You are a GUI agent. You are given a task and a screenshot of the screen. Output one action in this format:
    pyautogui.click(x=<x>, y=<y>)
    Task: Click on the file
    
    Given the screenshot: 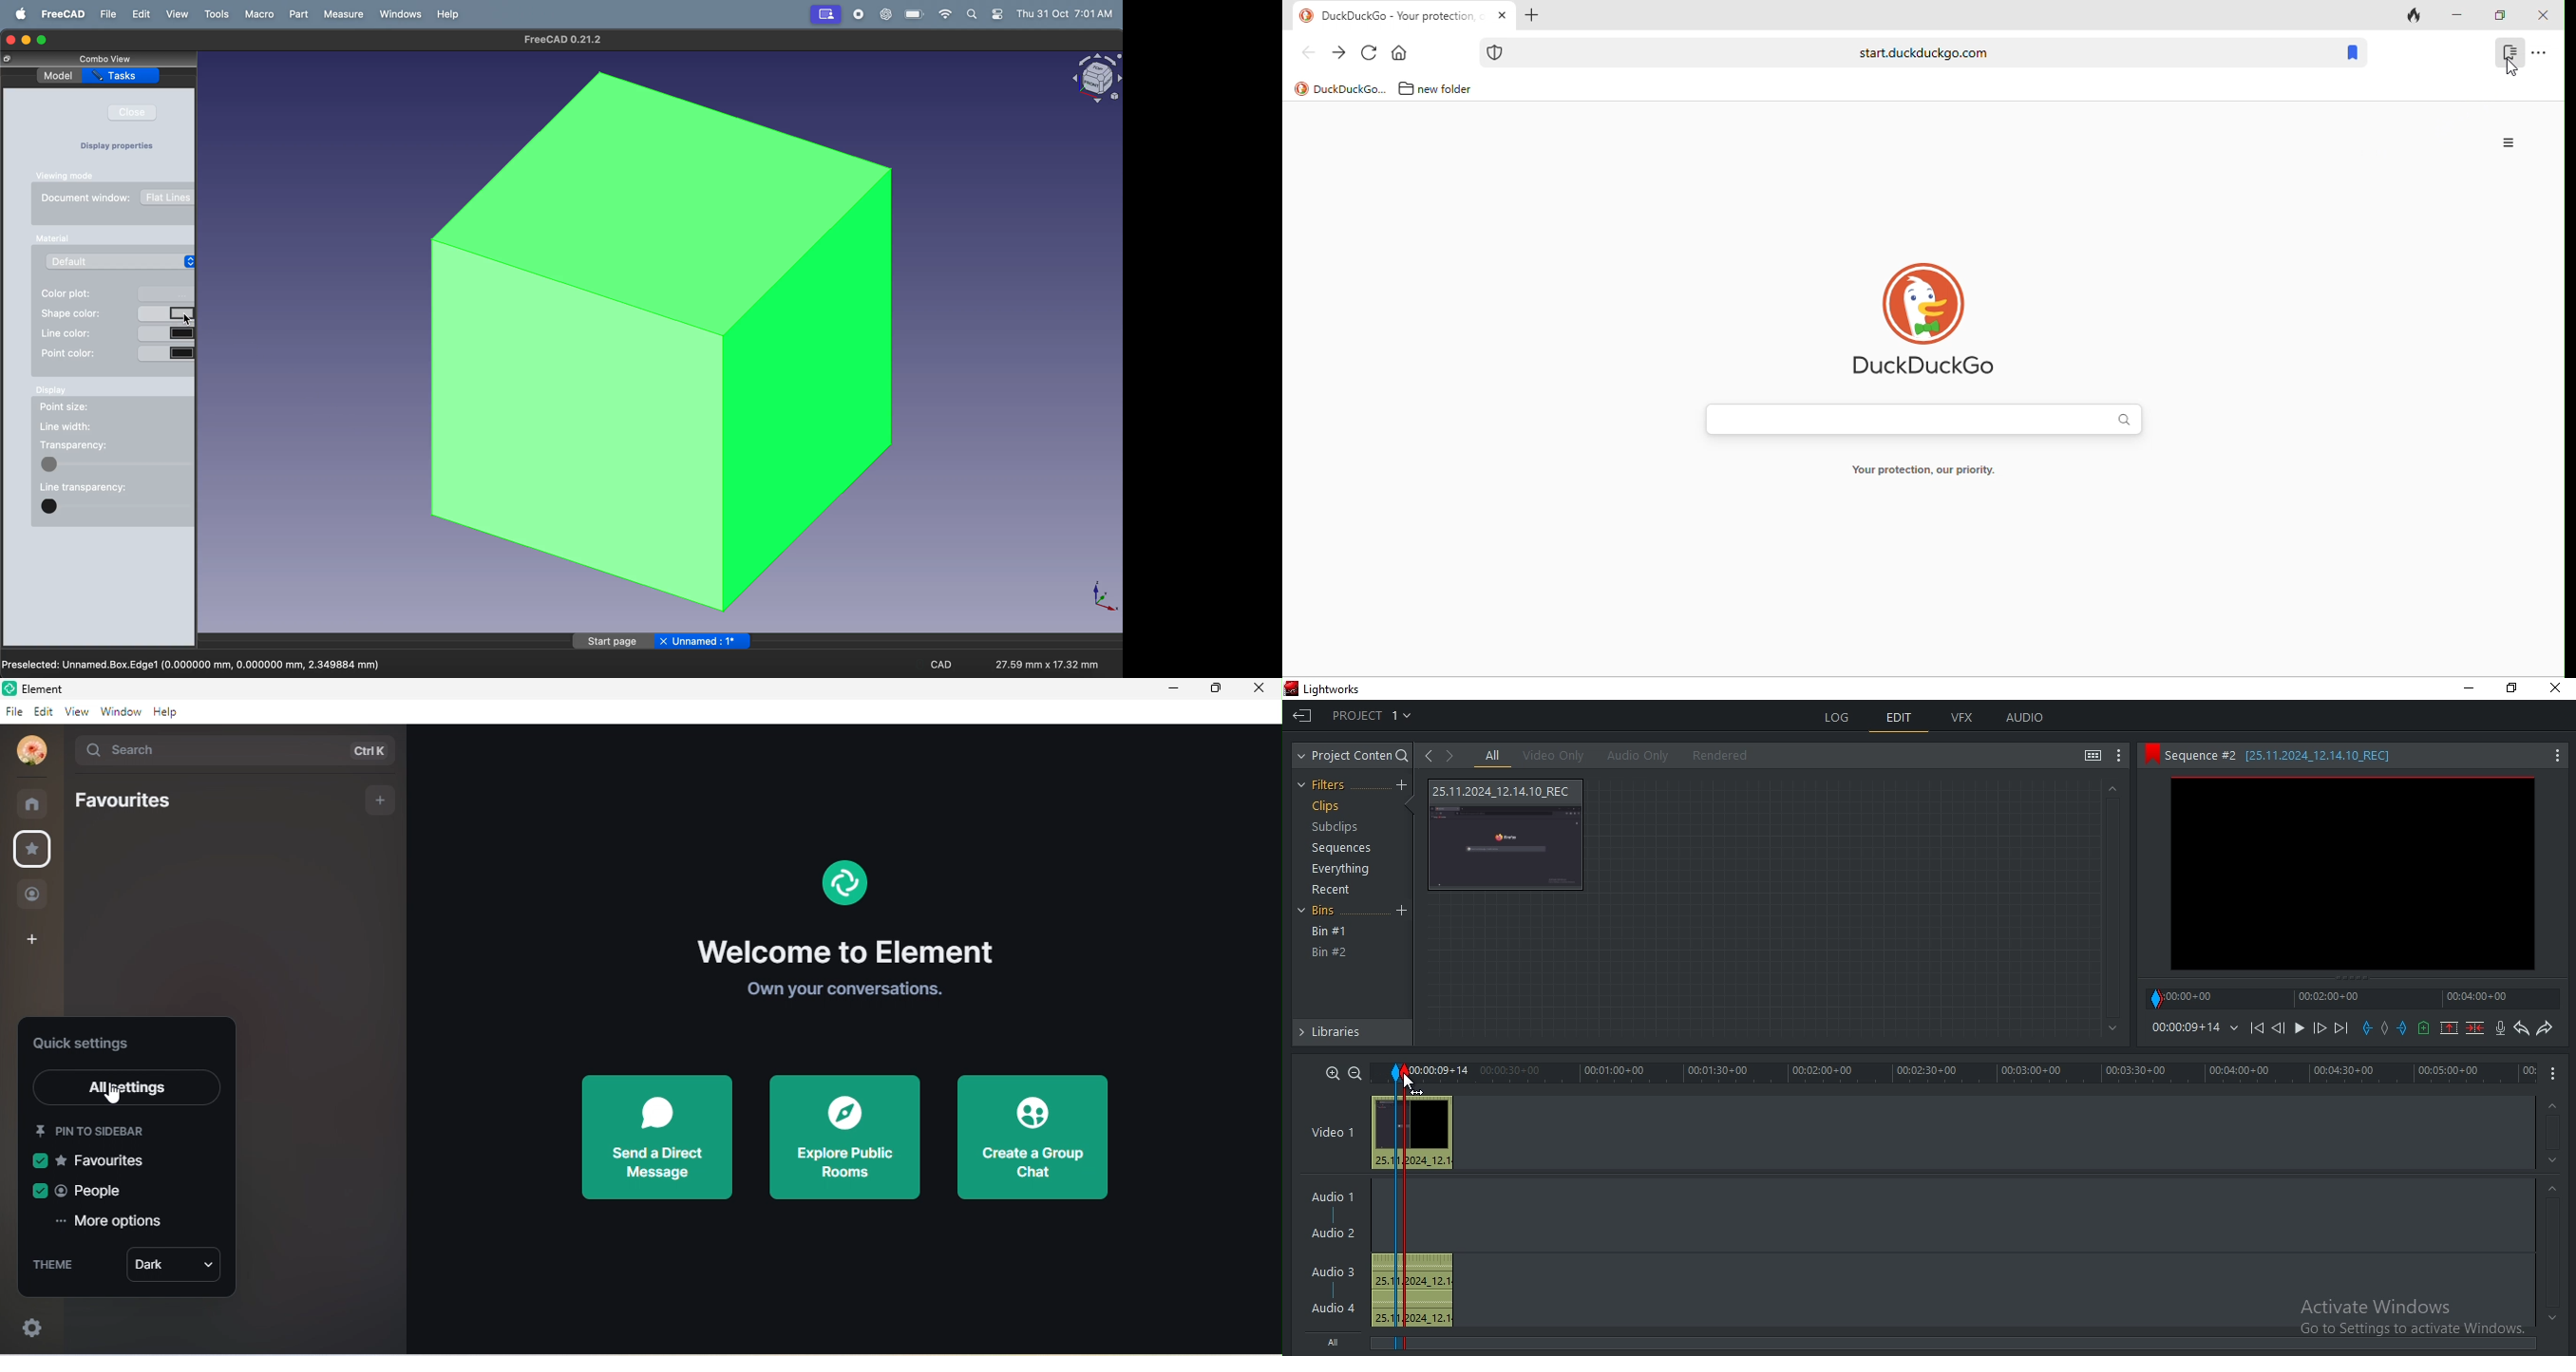 What is the action you would take?
    pyautogui.click(x=14, y=711)
    